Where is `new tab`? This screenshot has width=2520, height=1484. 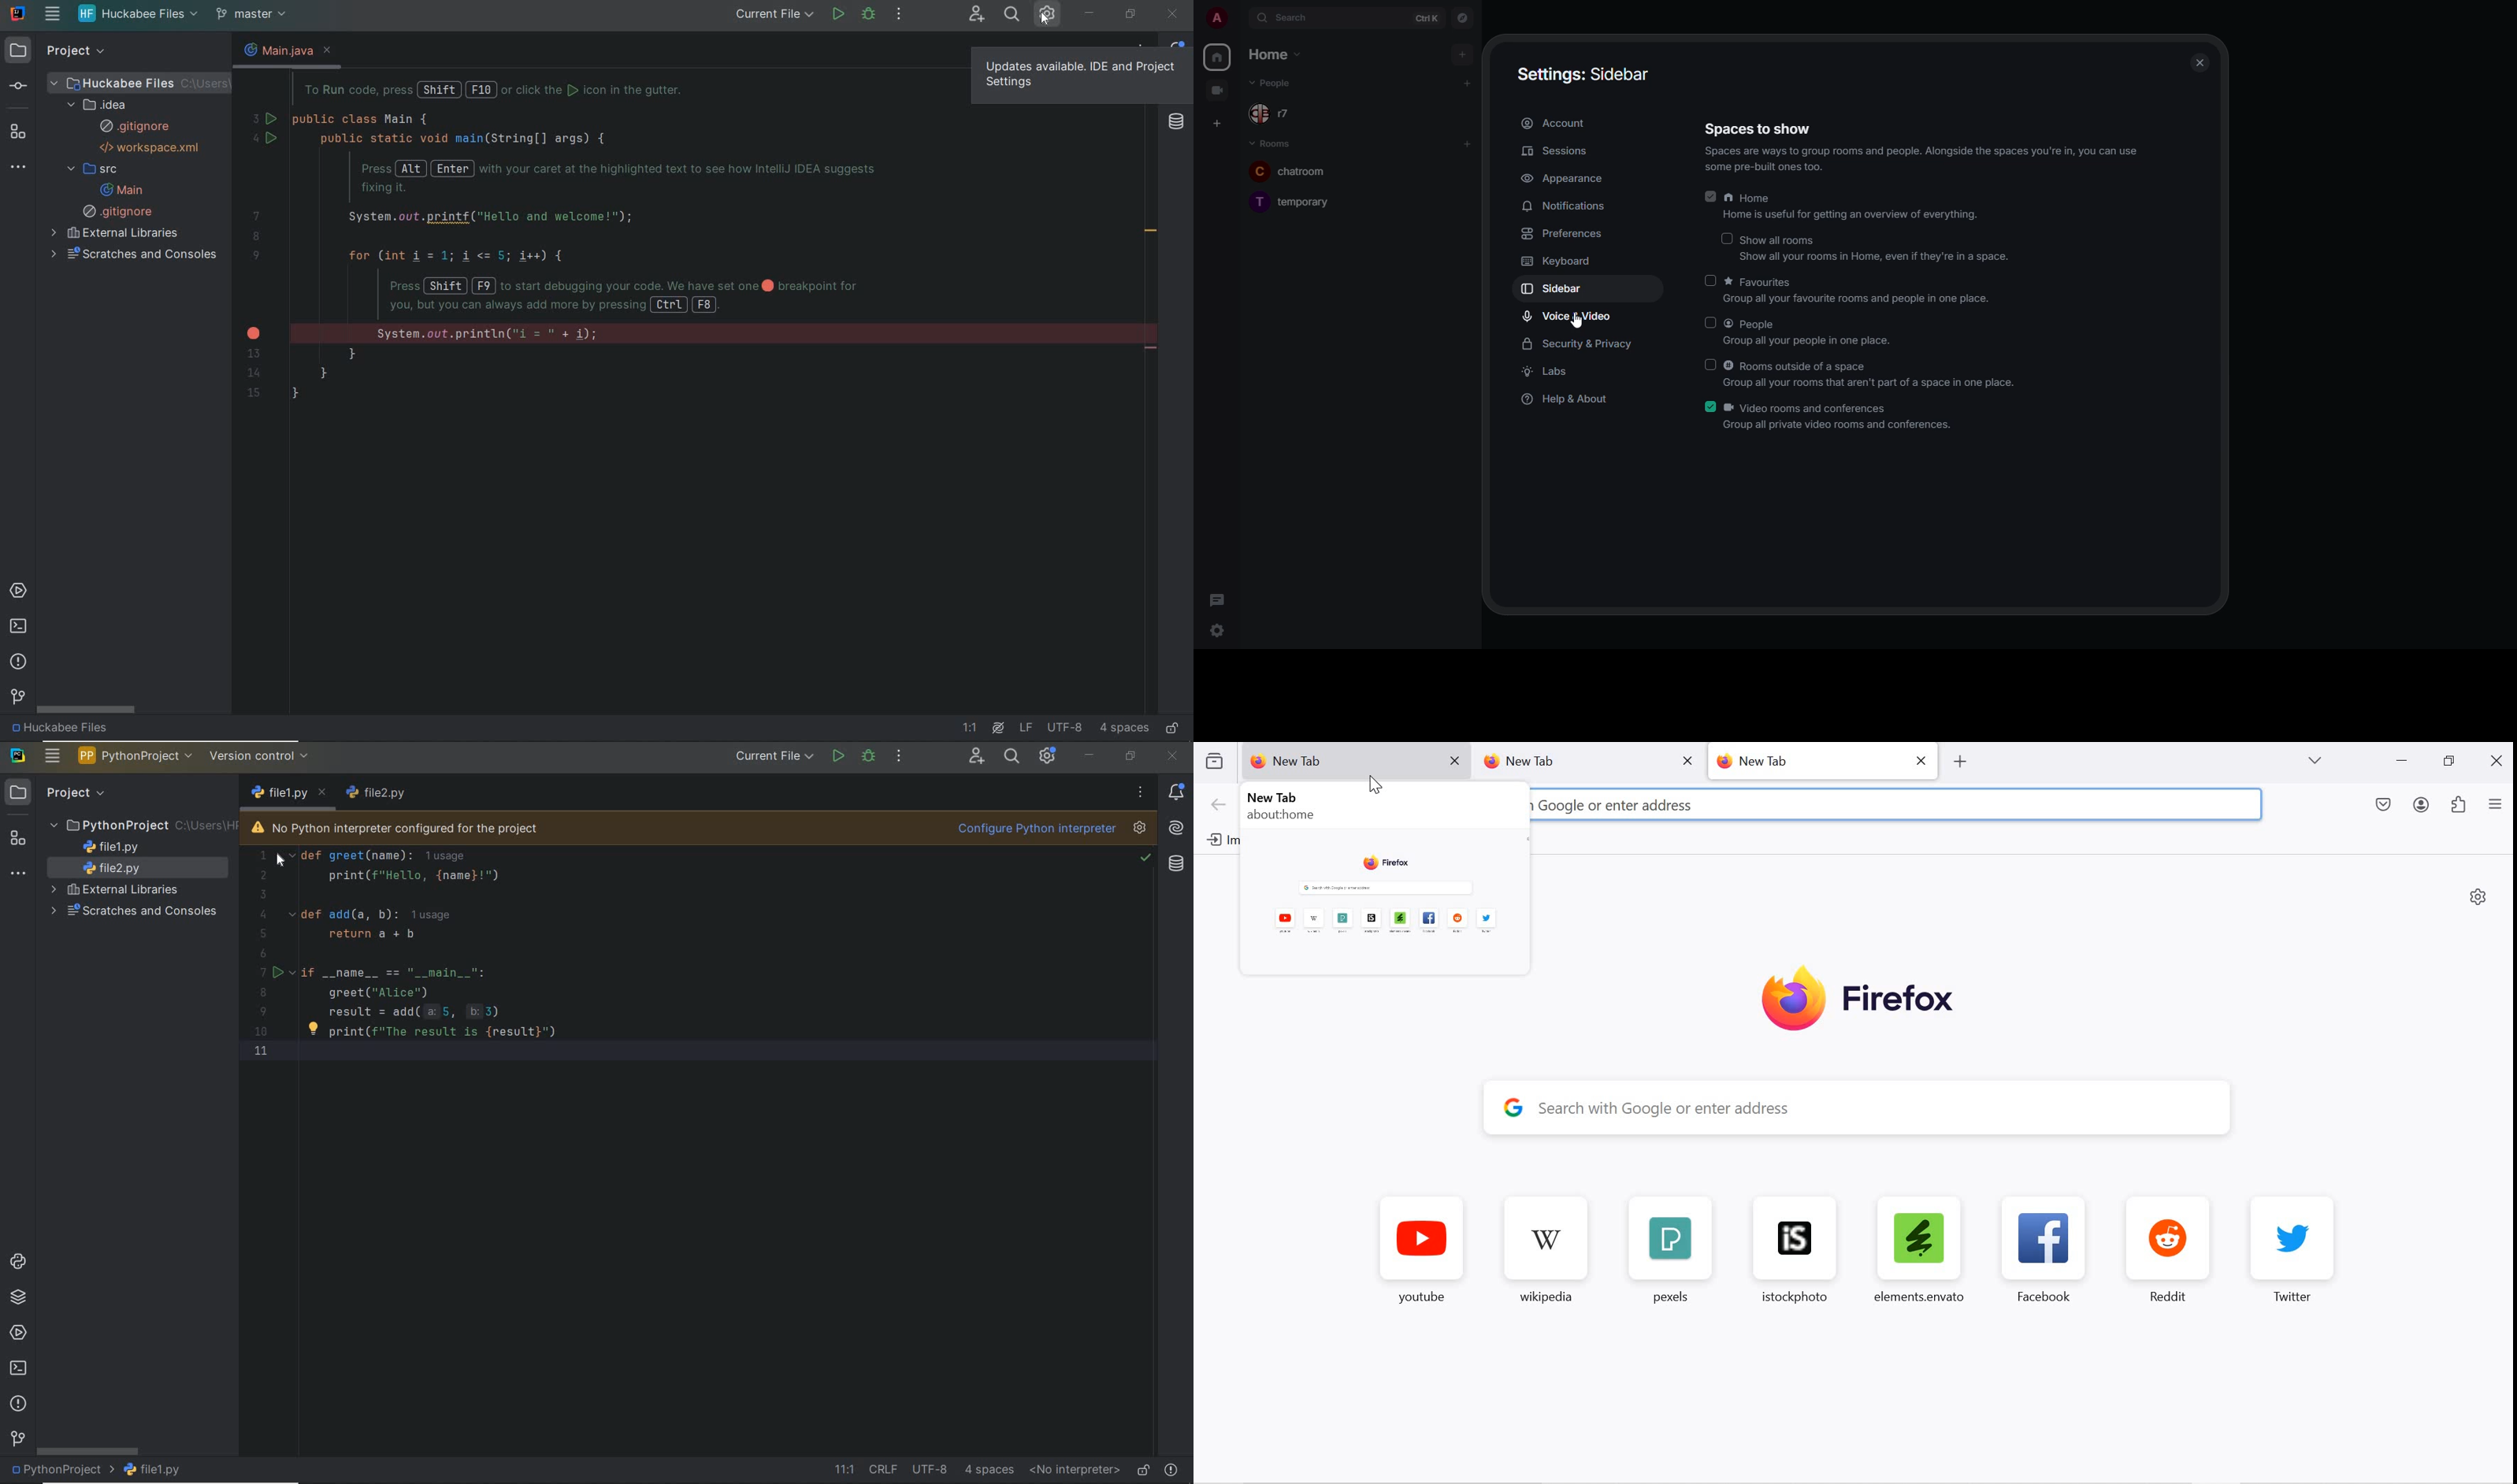 new tab is located at coordinates (1568, 762).